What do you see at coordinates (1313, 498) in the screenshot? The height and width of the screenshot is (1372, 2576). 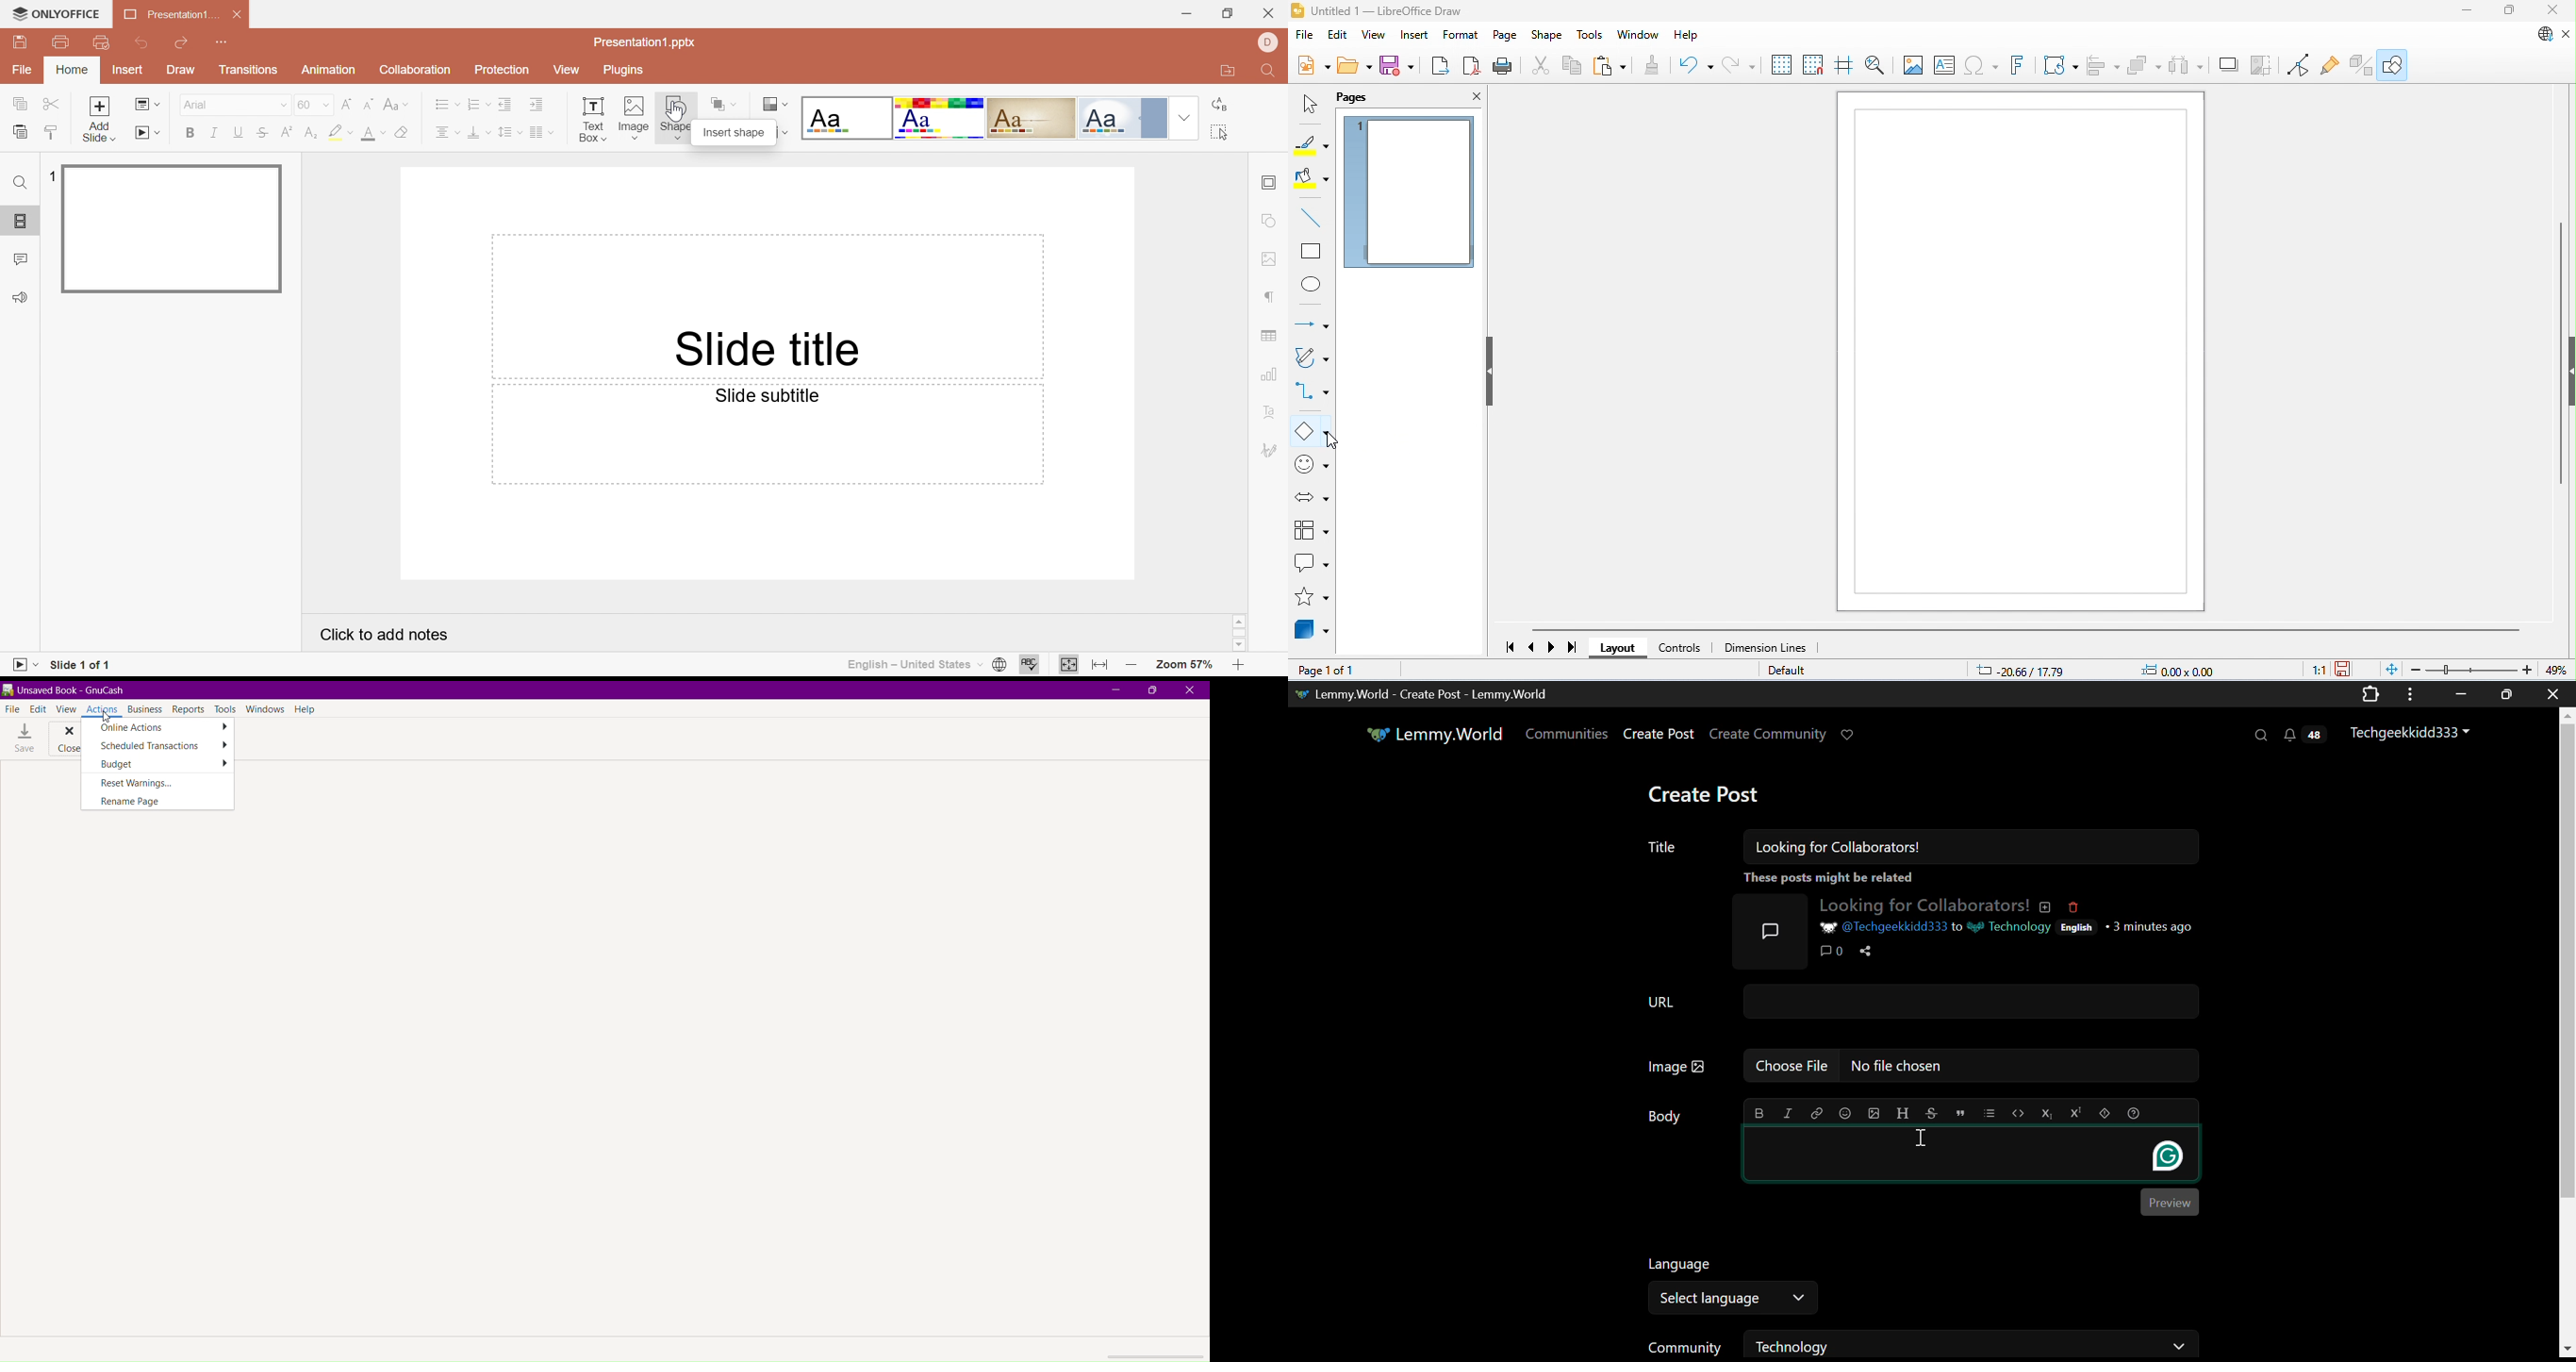 I see `block arrows` at bounding box center [1313, 498].